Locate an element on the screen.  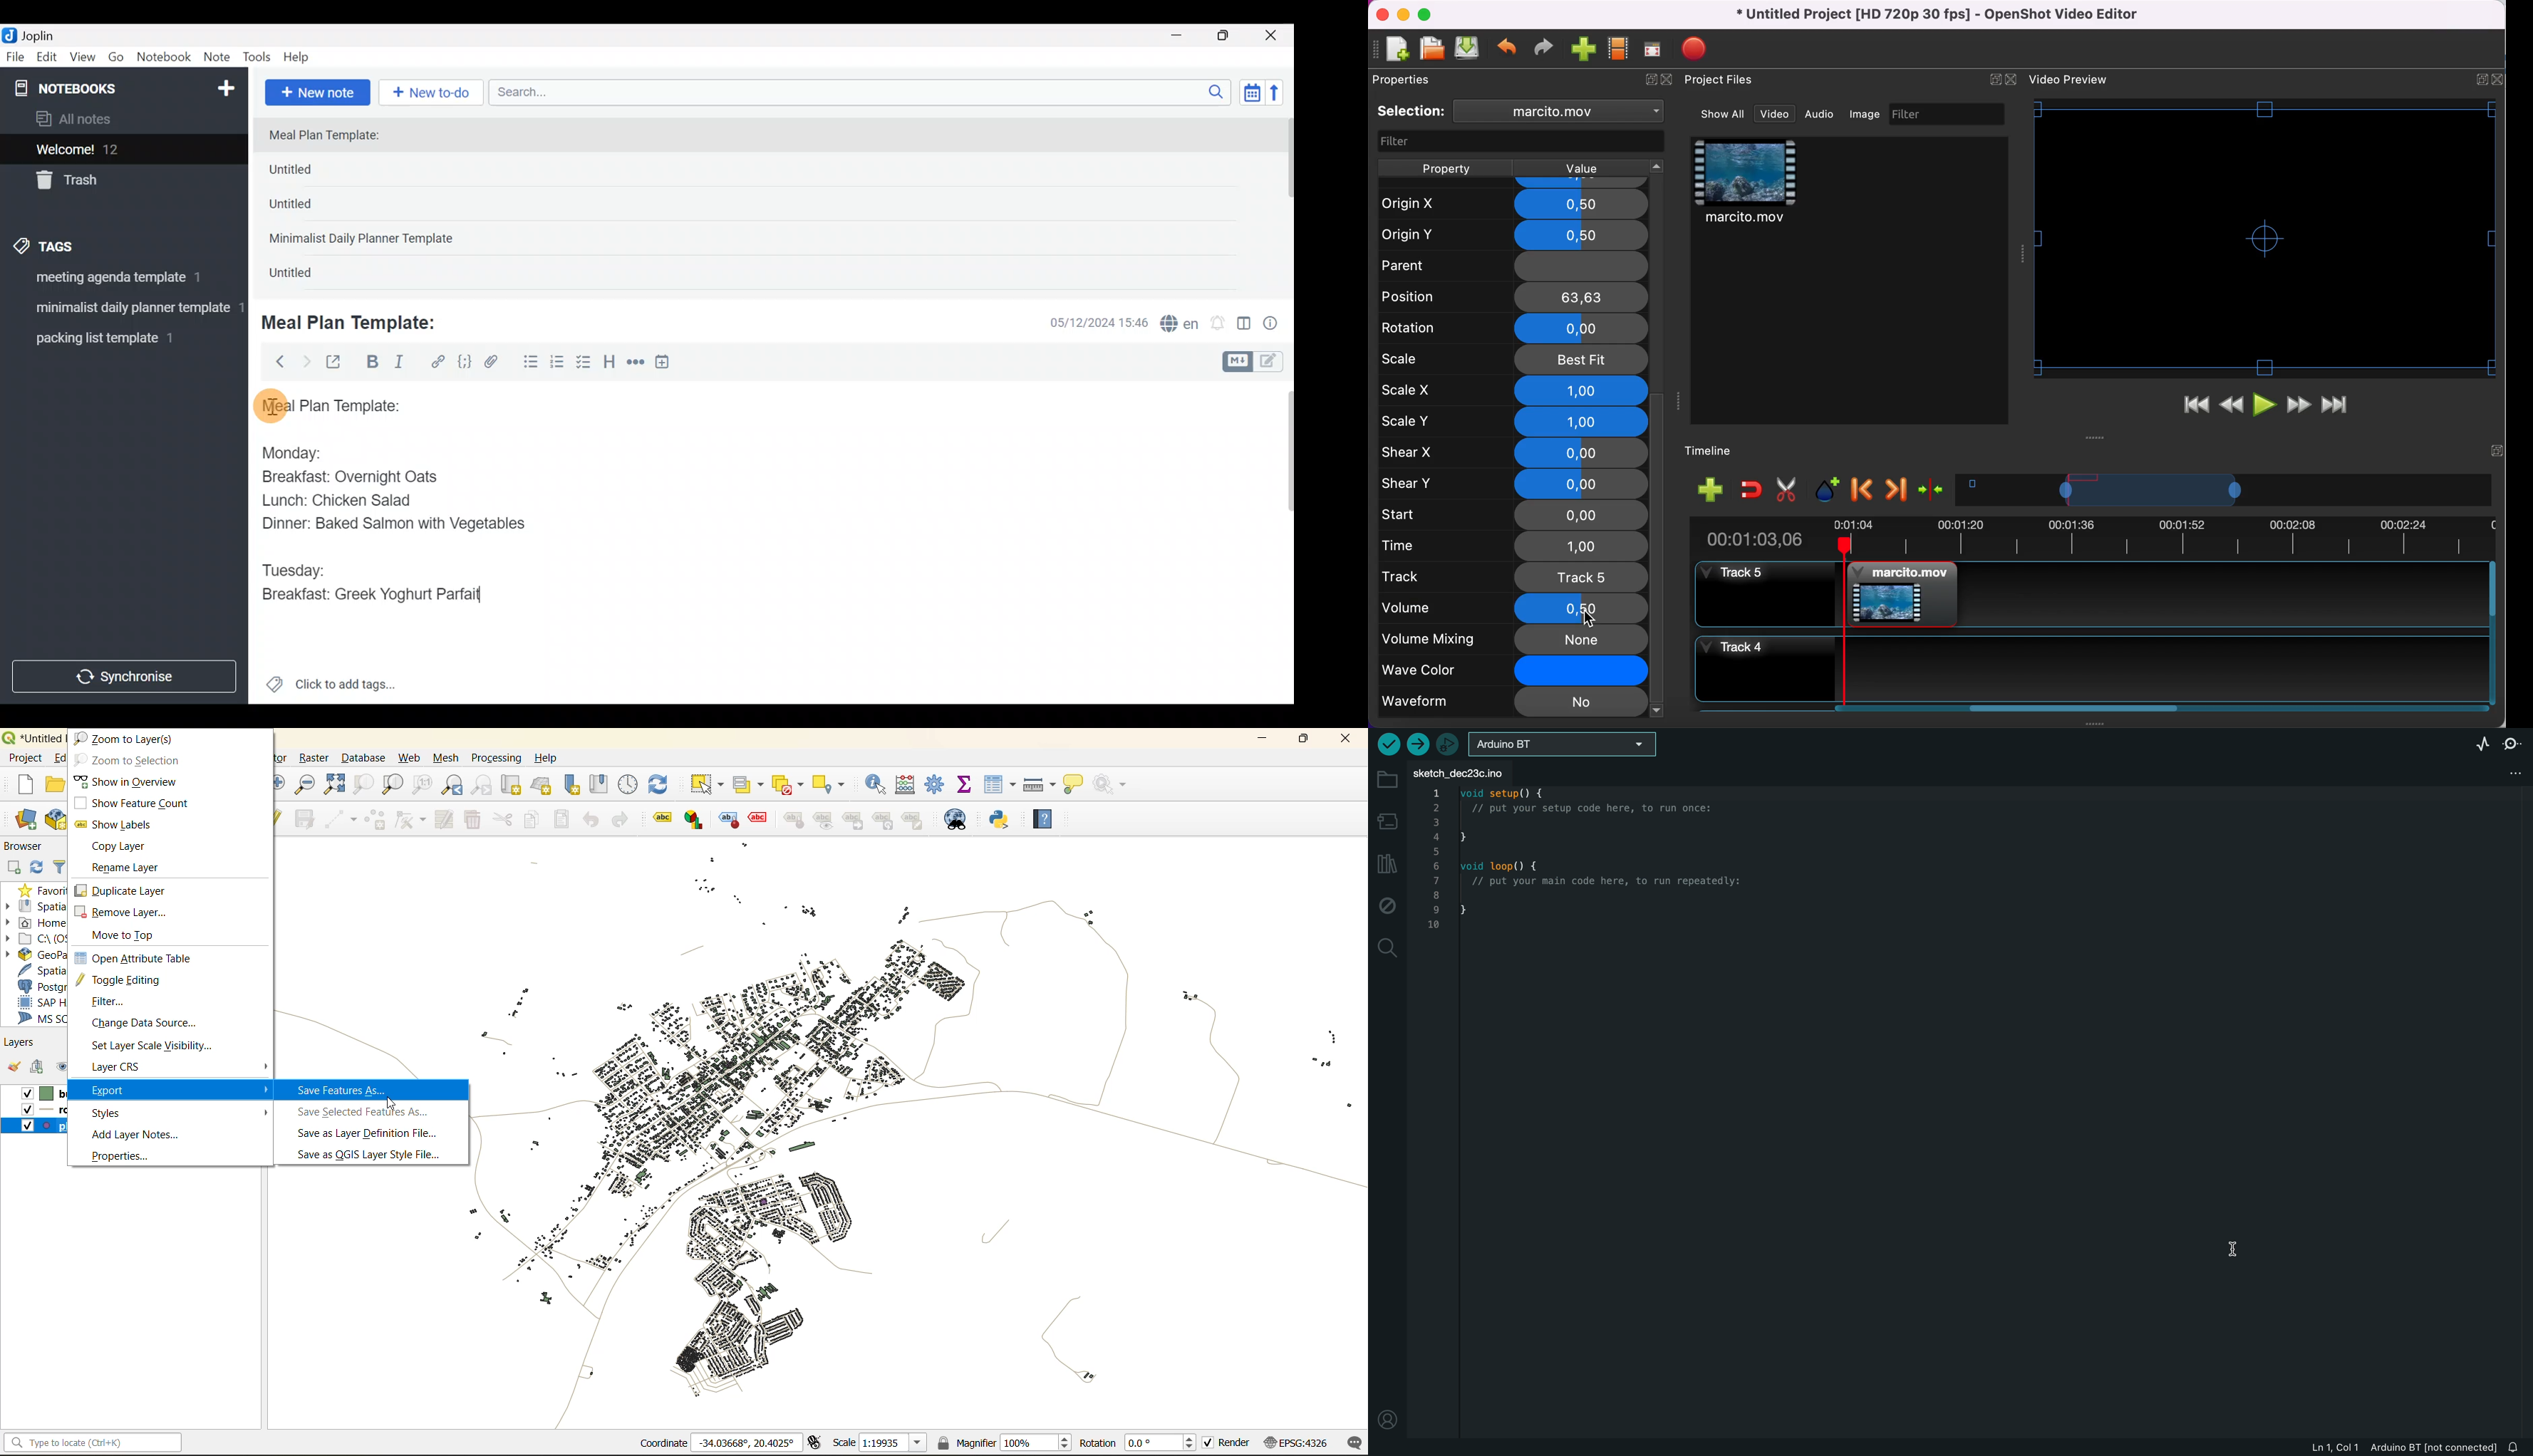
Tuesday: is located at coordinates (293, 570).